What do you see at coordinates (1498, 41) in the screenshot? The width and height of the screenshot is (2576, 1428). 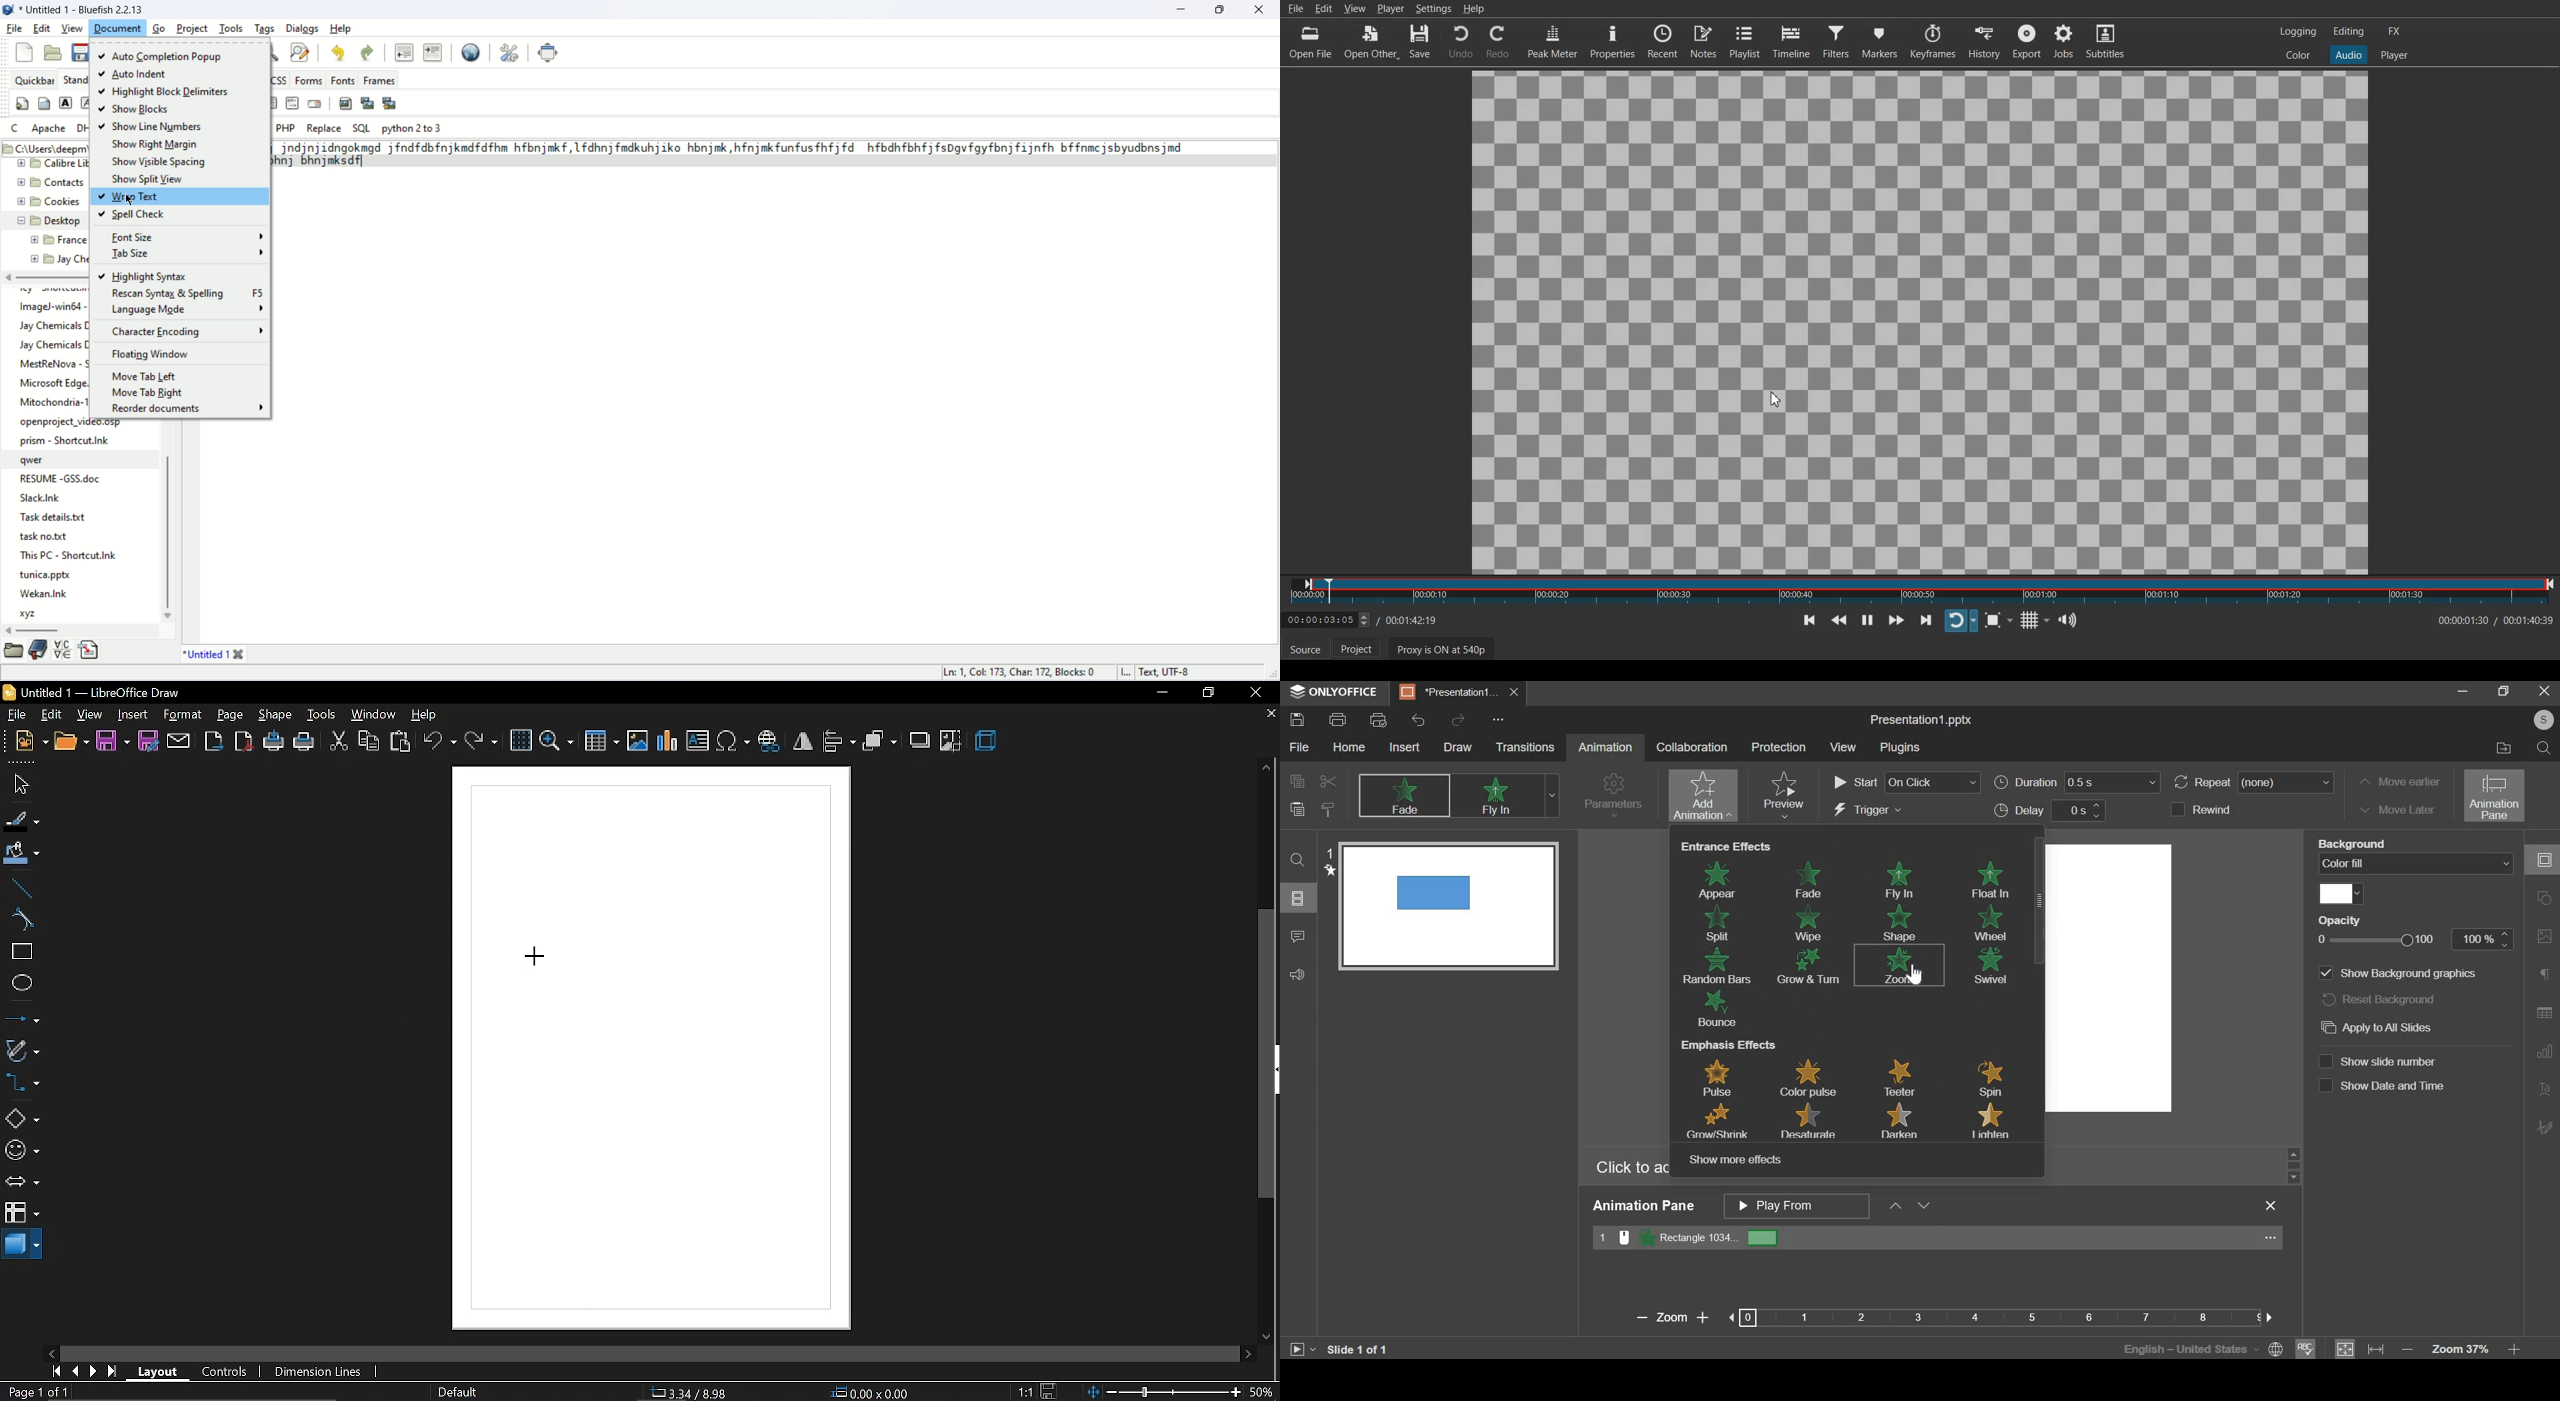 I see `Redo` at bounding box center [1498, 41].